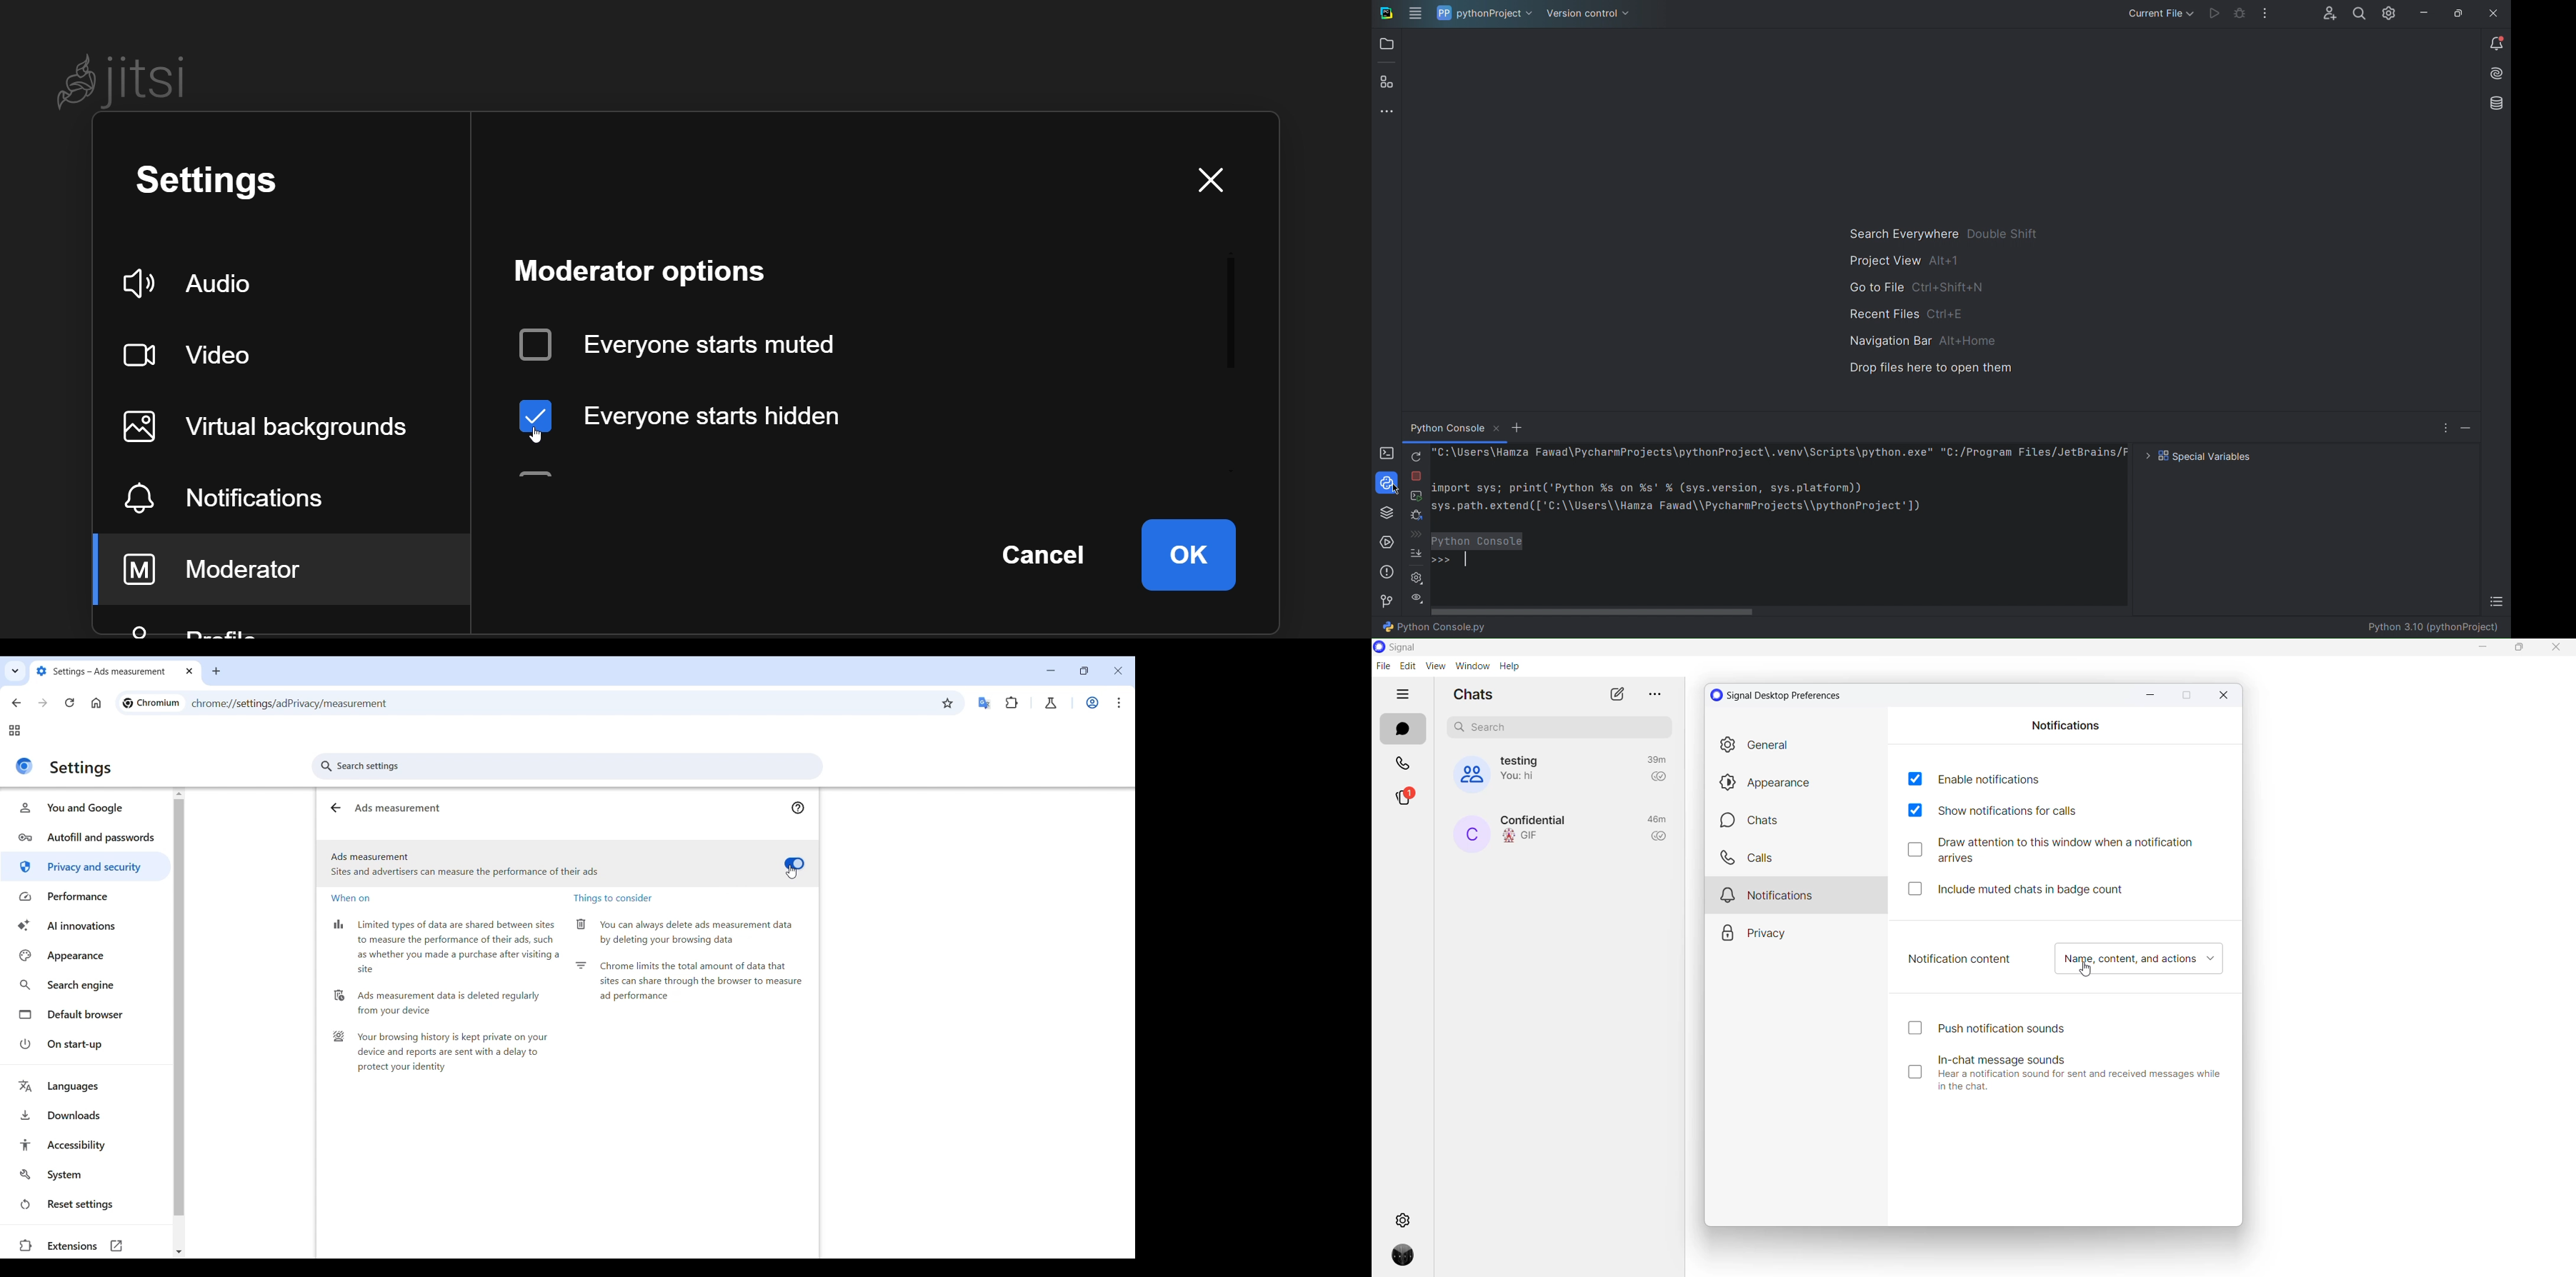  Describe the element at coordinates (1943, 234) in the screenshot. I see `Search Everywhere` at that location.